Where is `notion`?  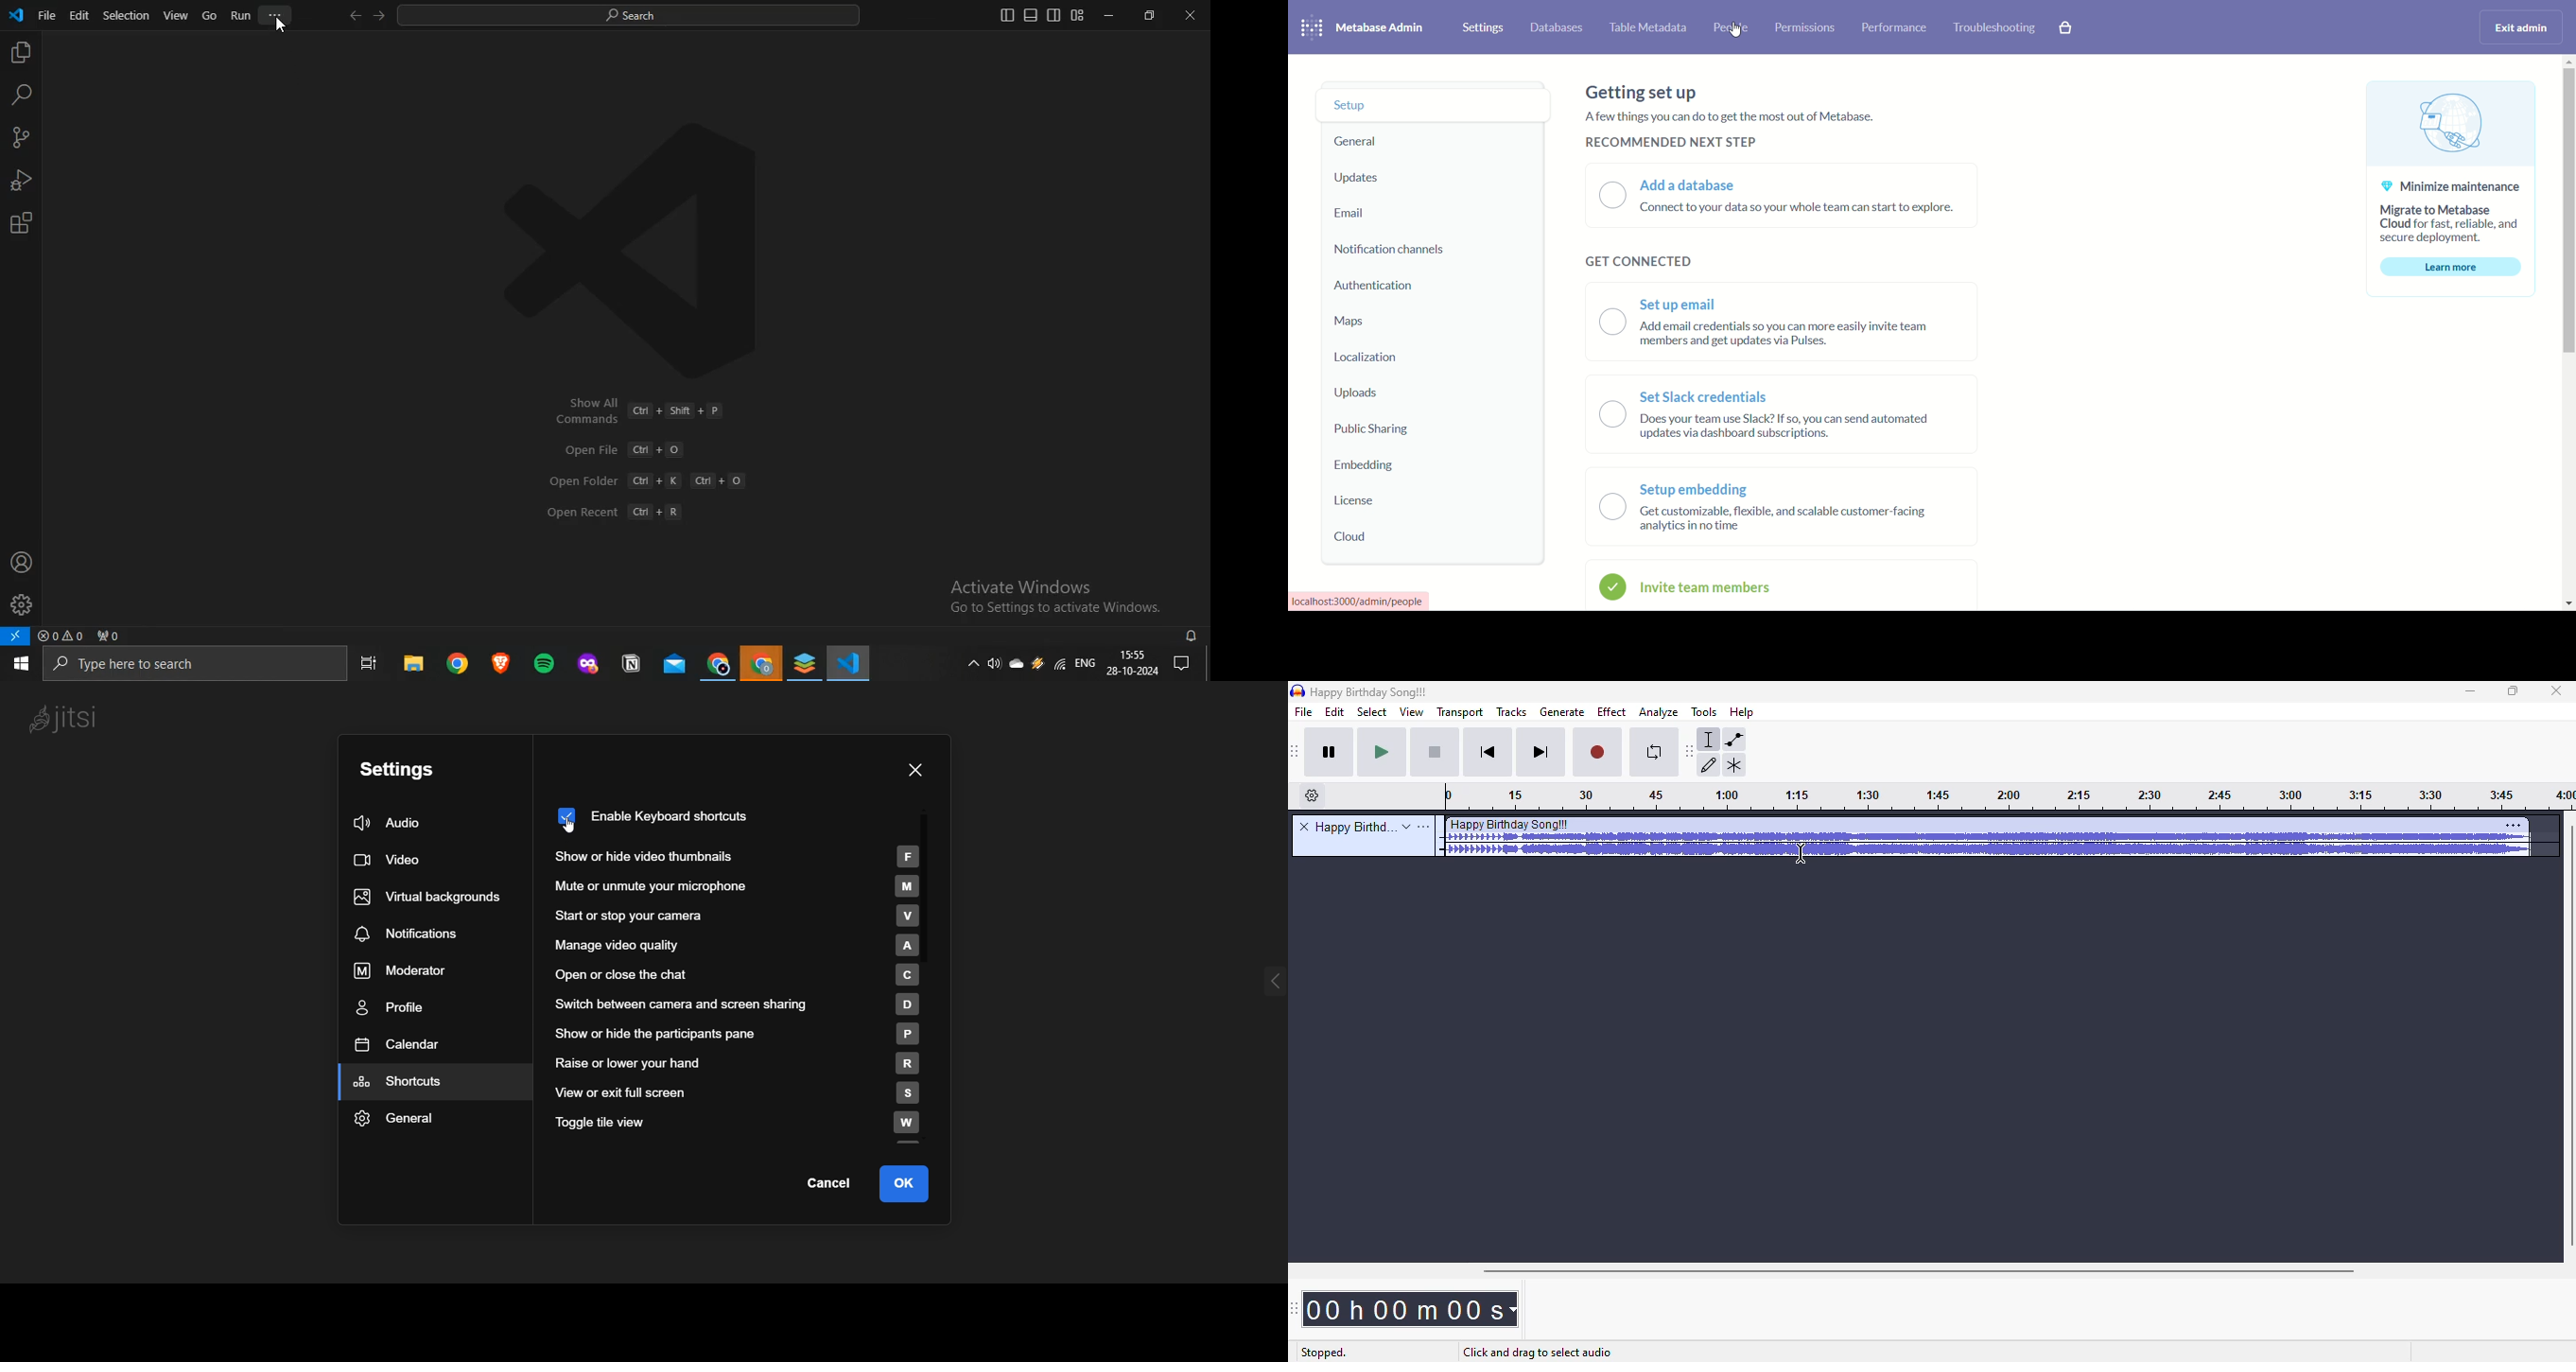 notion is located at coordinates (630, 663).